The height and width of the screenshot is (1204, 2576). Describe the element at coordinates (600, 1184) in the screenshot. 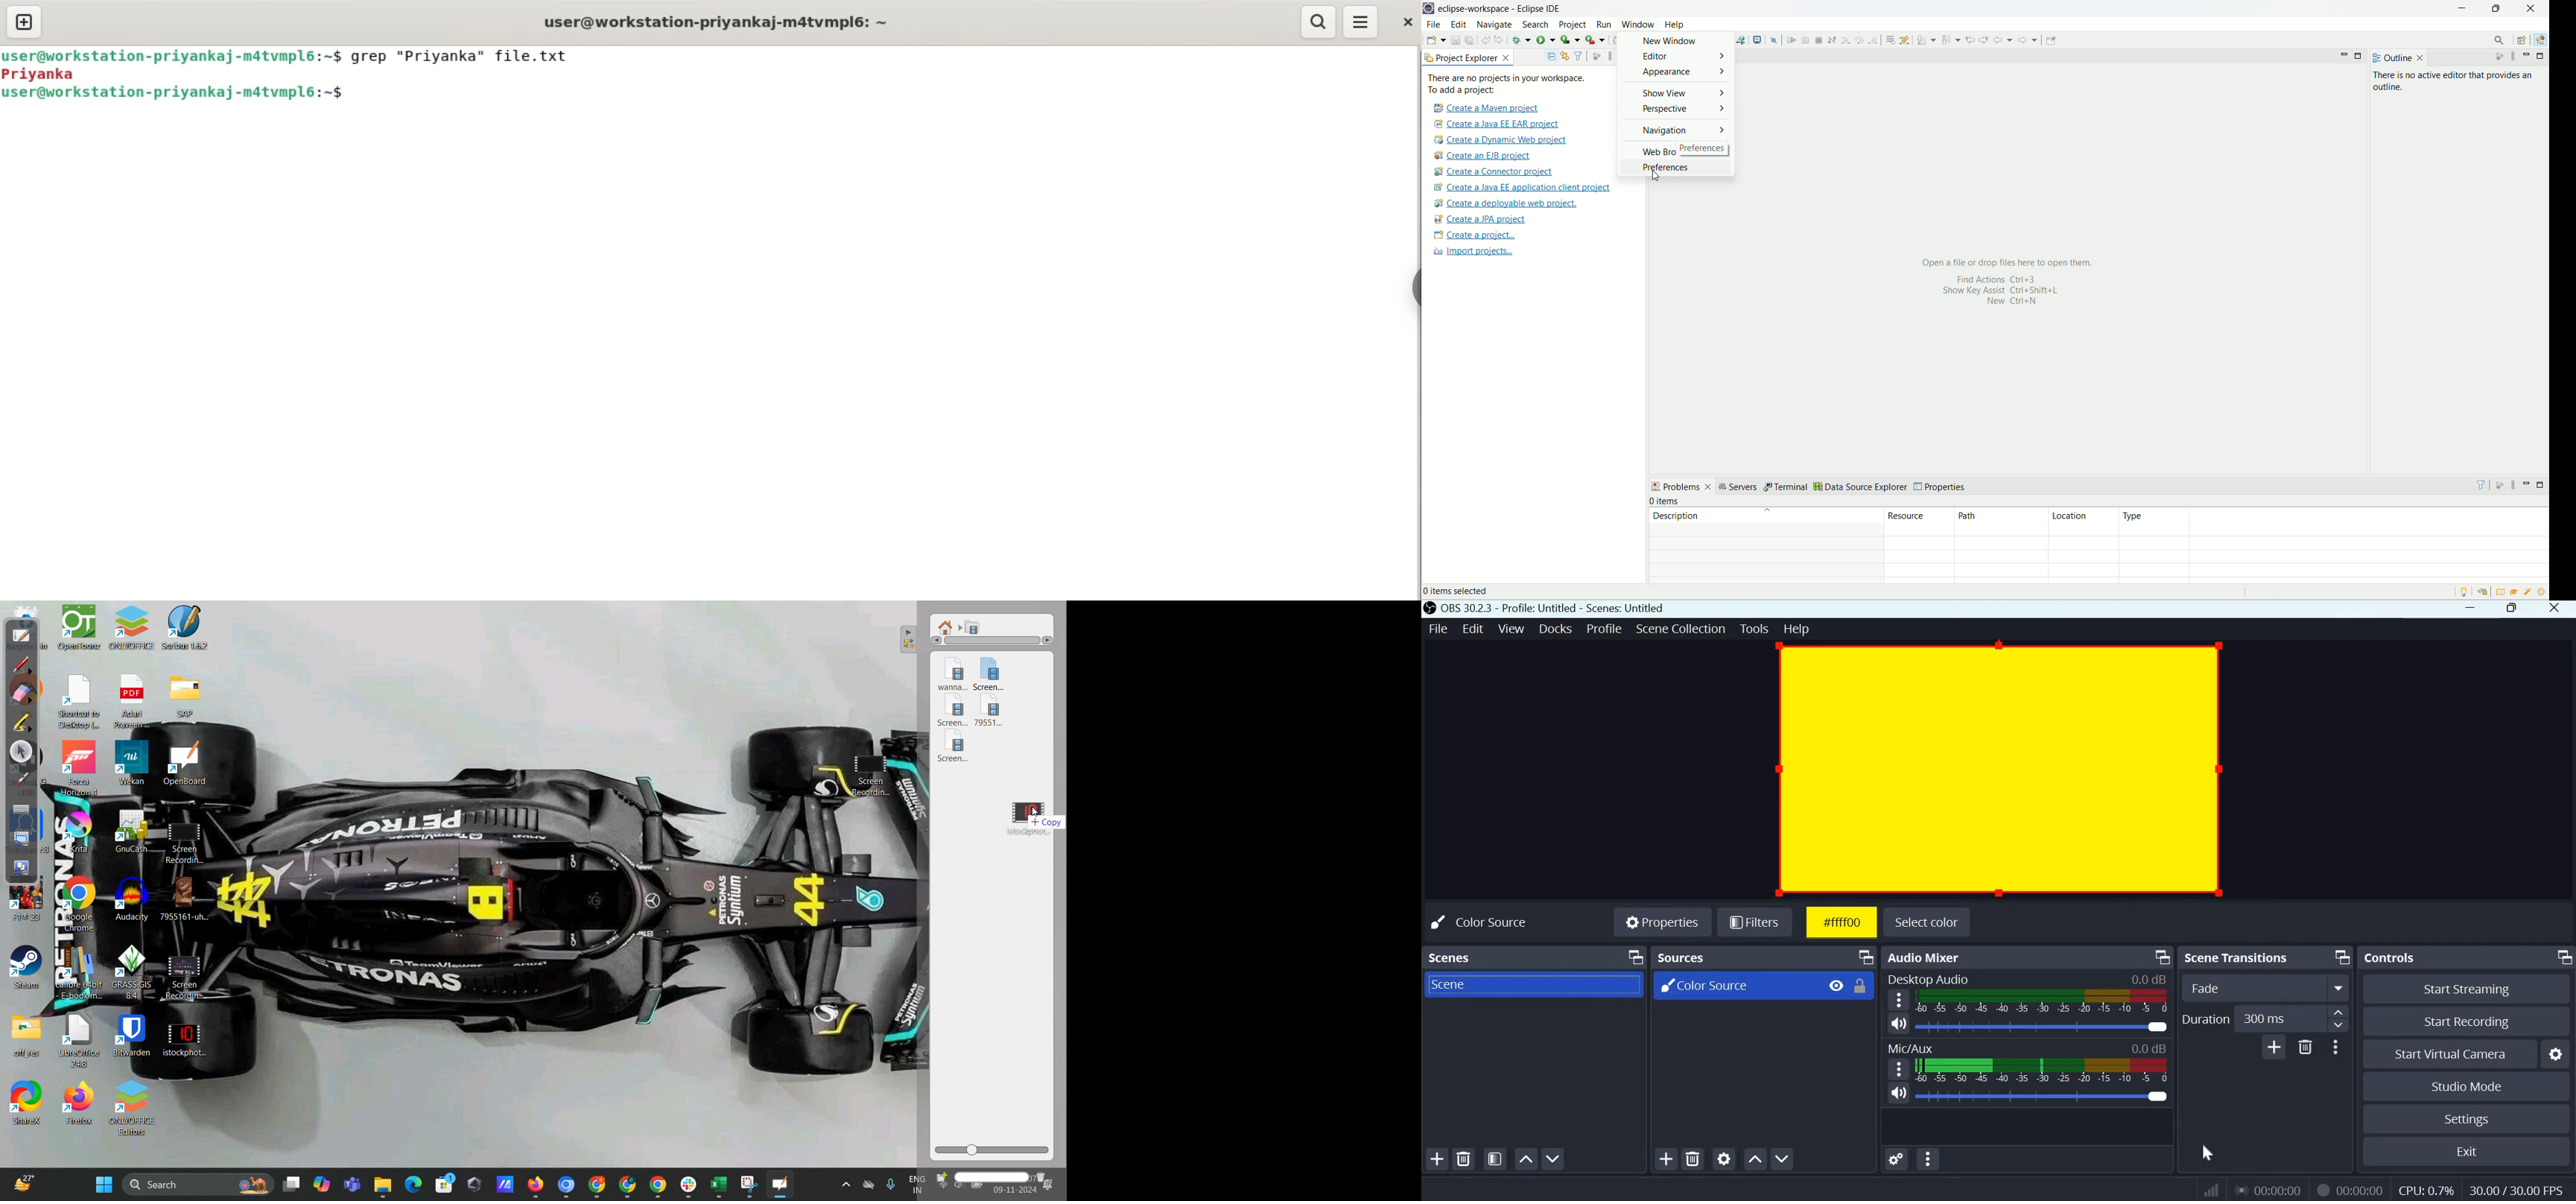

I see `minimized google chrome` at that location.